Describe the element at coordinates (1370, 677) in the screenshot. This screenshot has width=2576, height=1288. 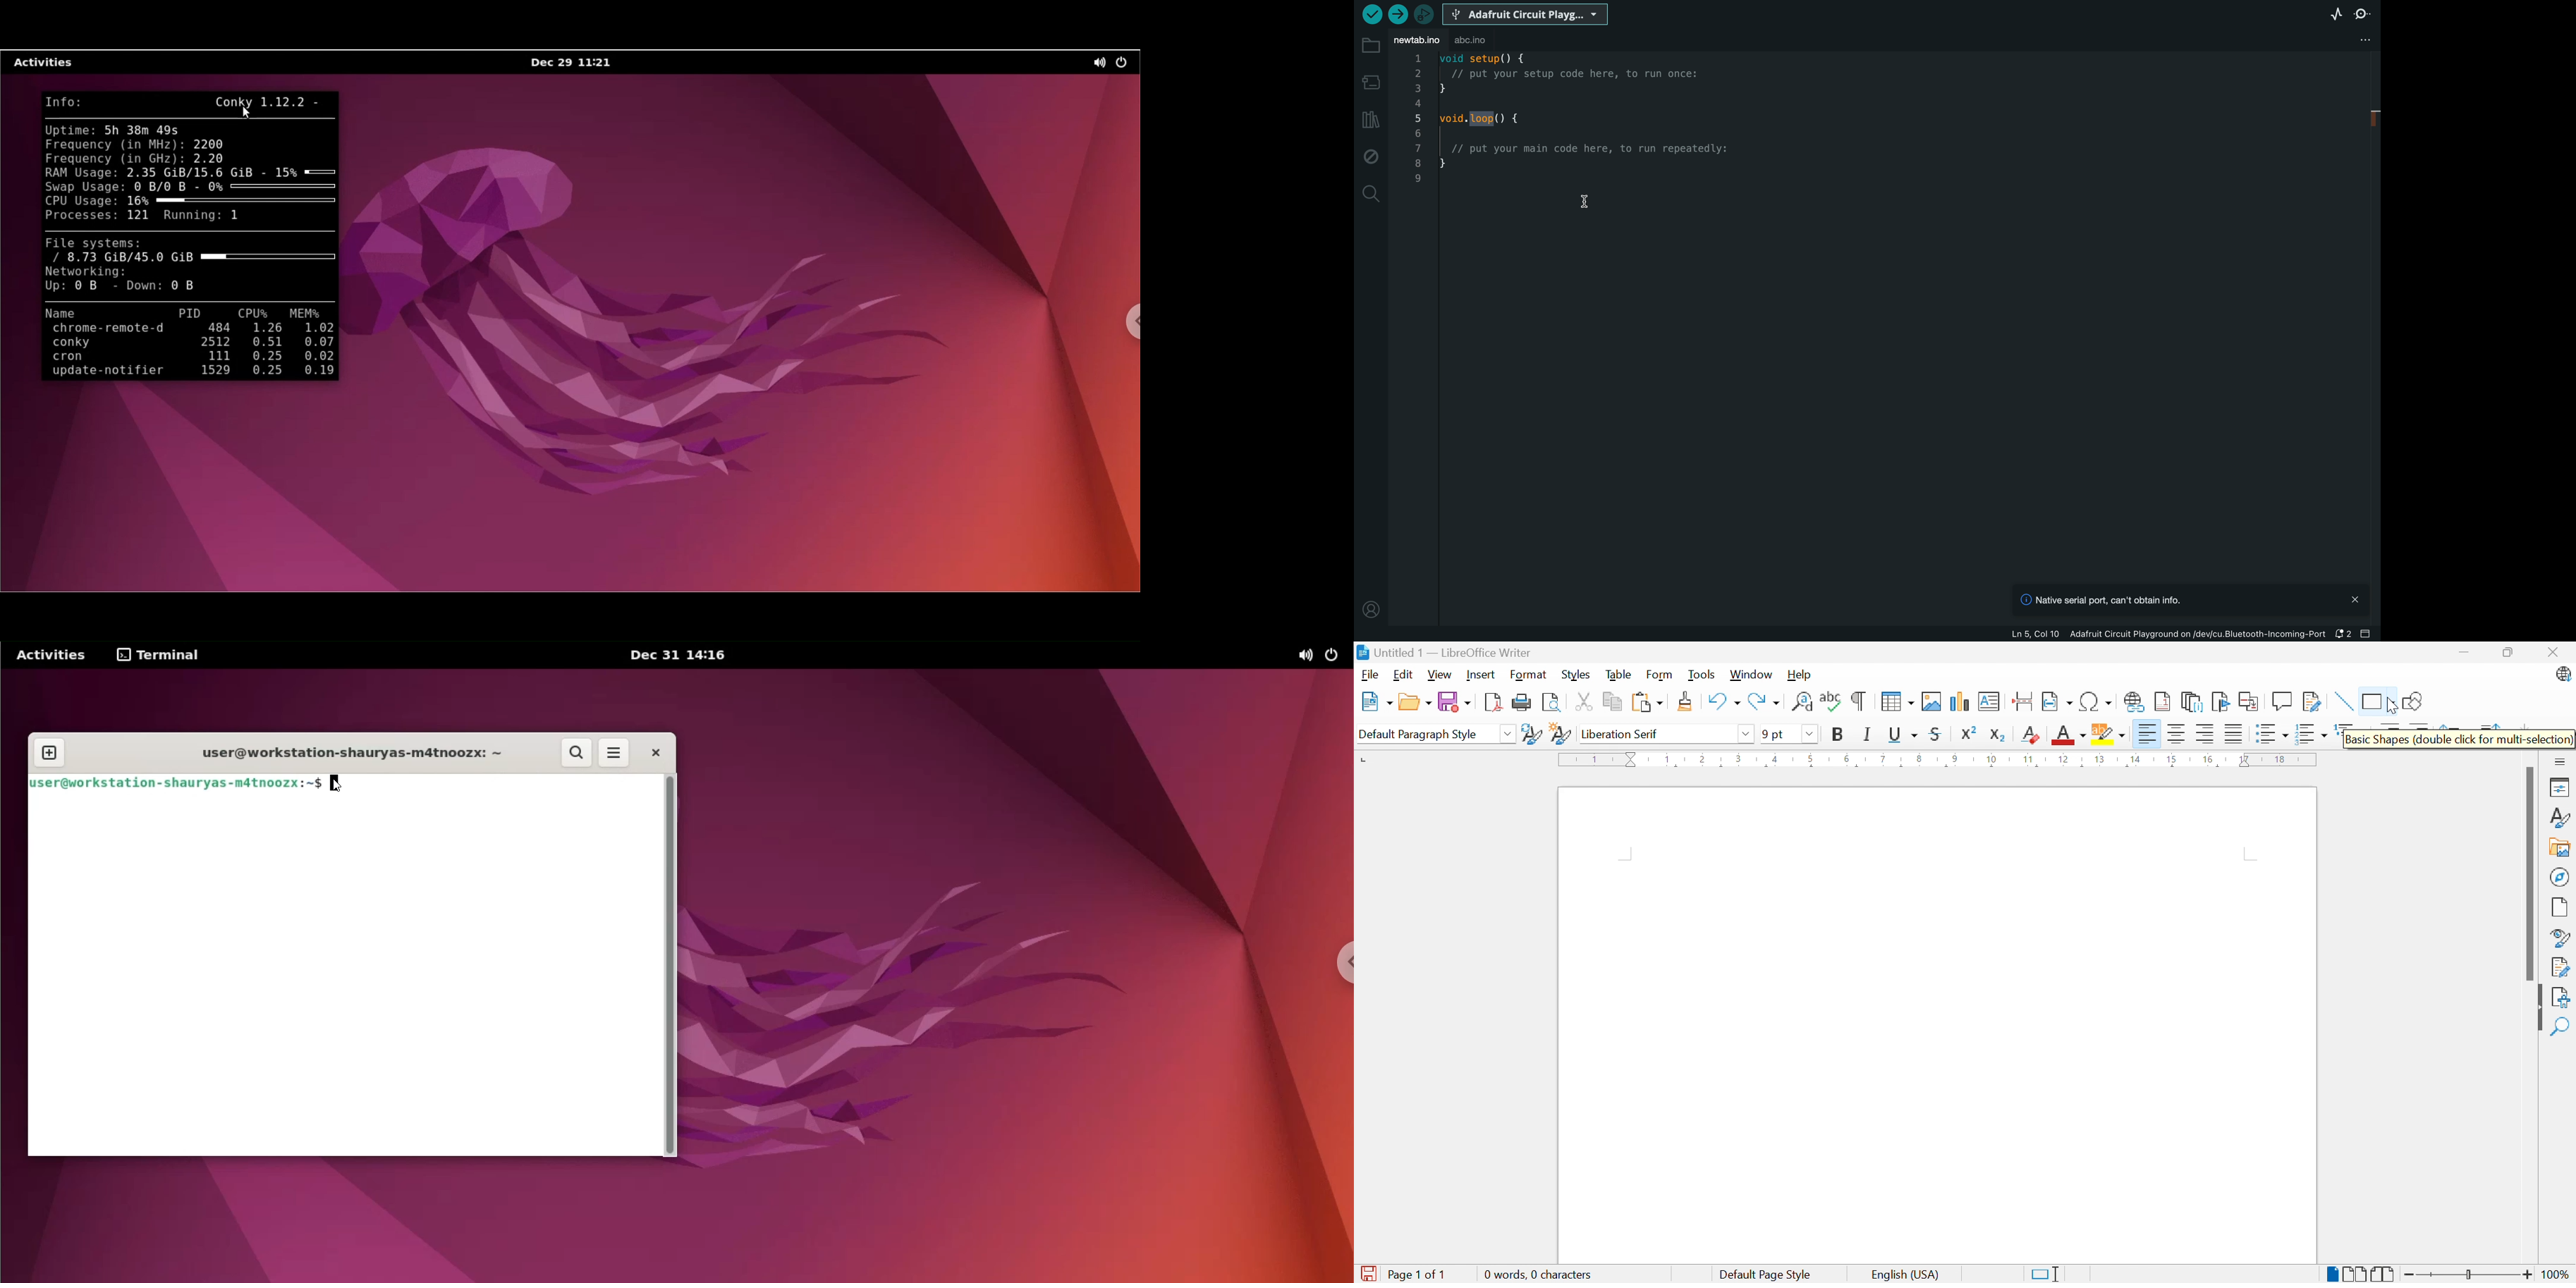
I see `File` at that location.